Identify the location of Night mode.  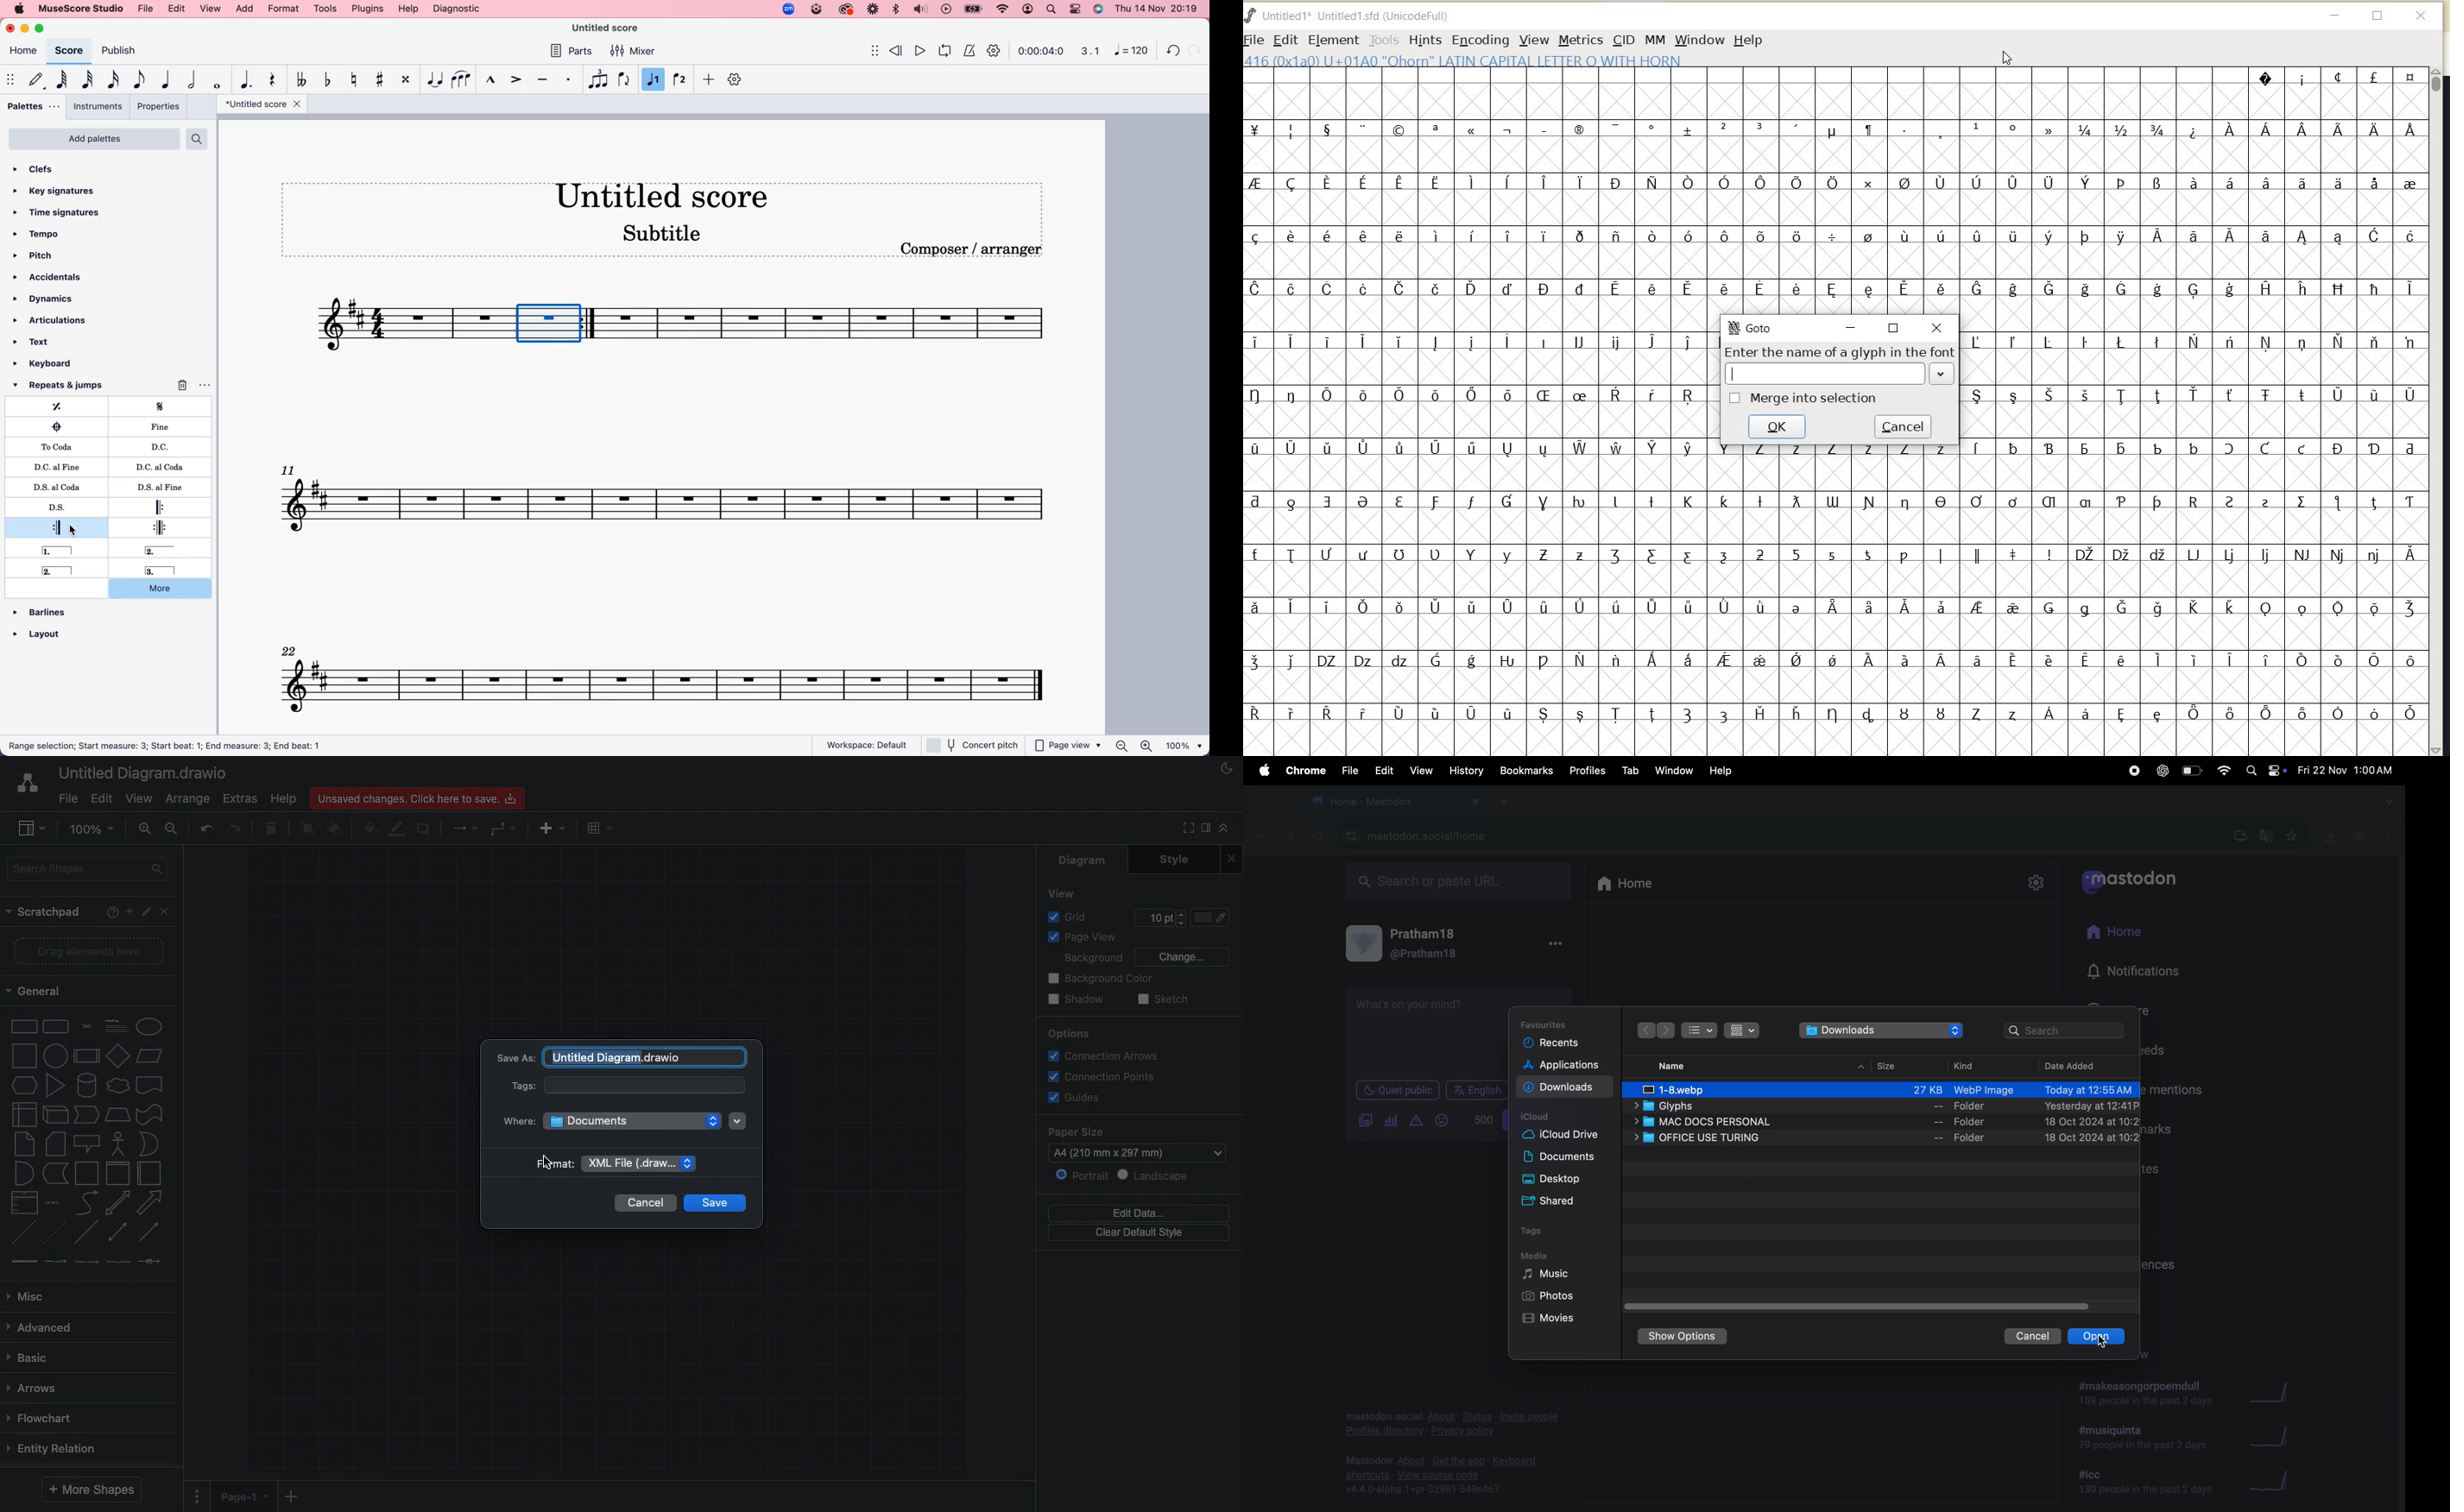
(1226, 768).